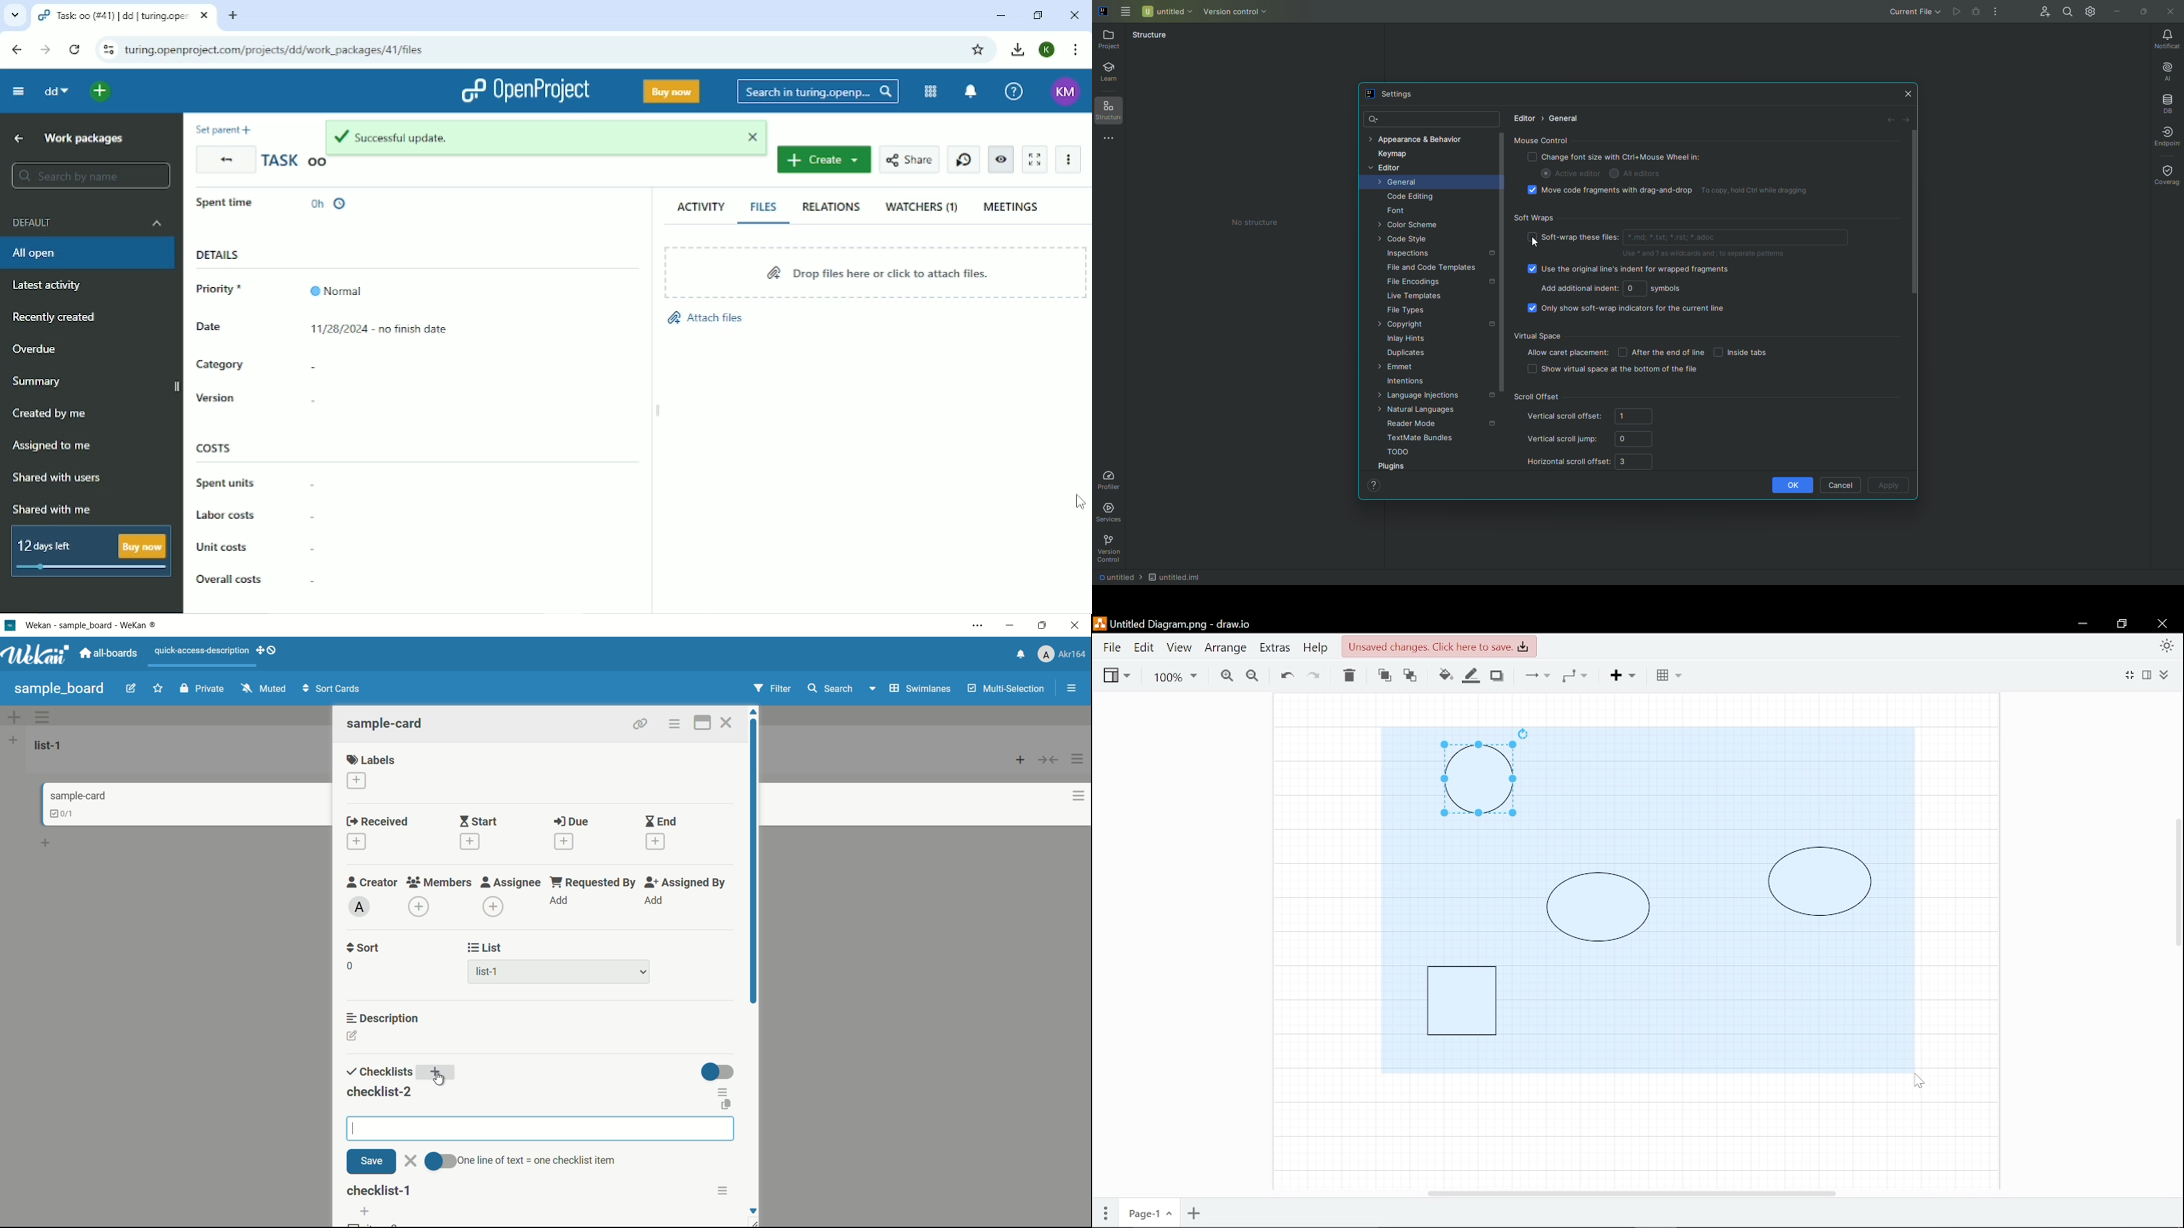  I want to click on Add page, so click(1195, 1214).